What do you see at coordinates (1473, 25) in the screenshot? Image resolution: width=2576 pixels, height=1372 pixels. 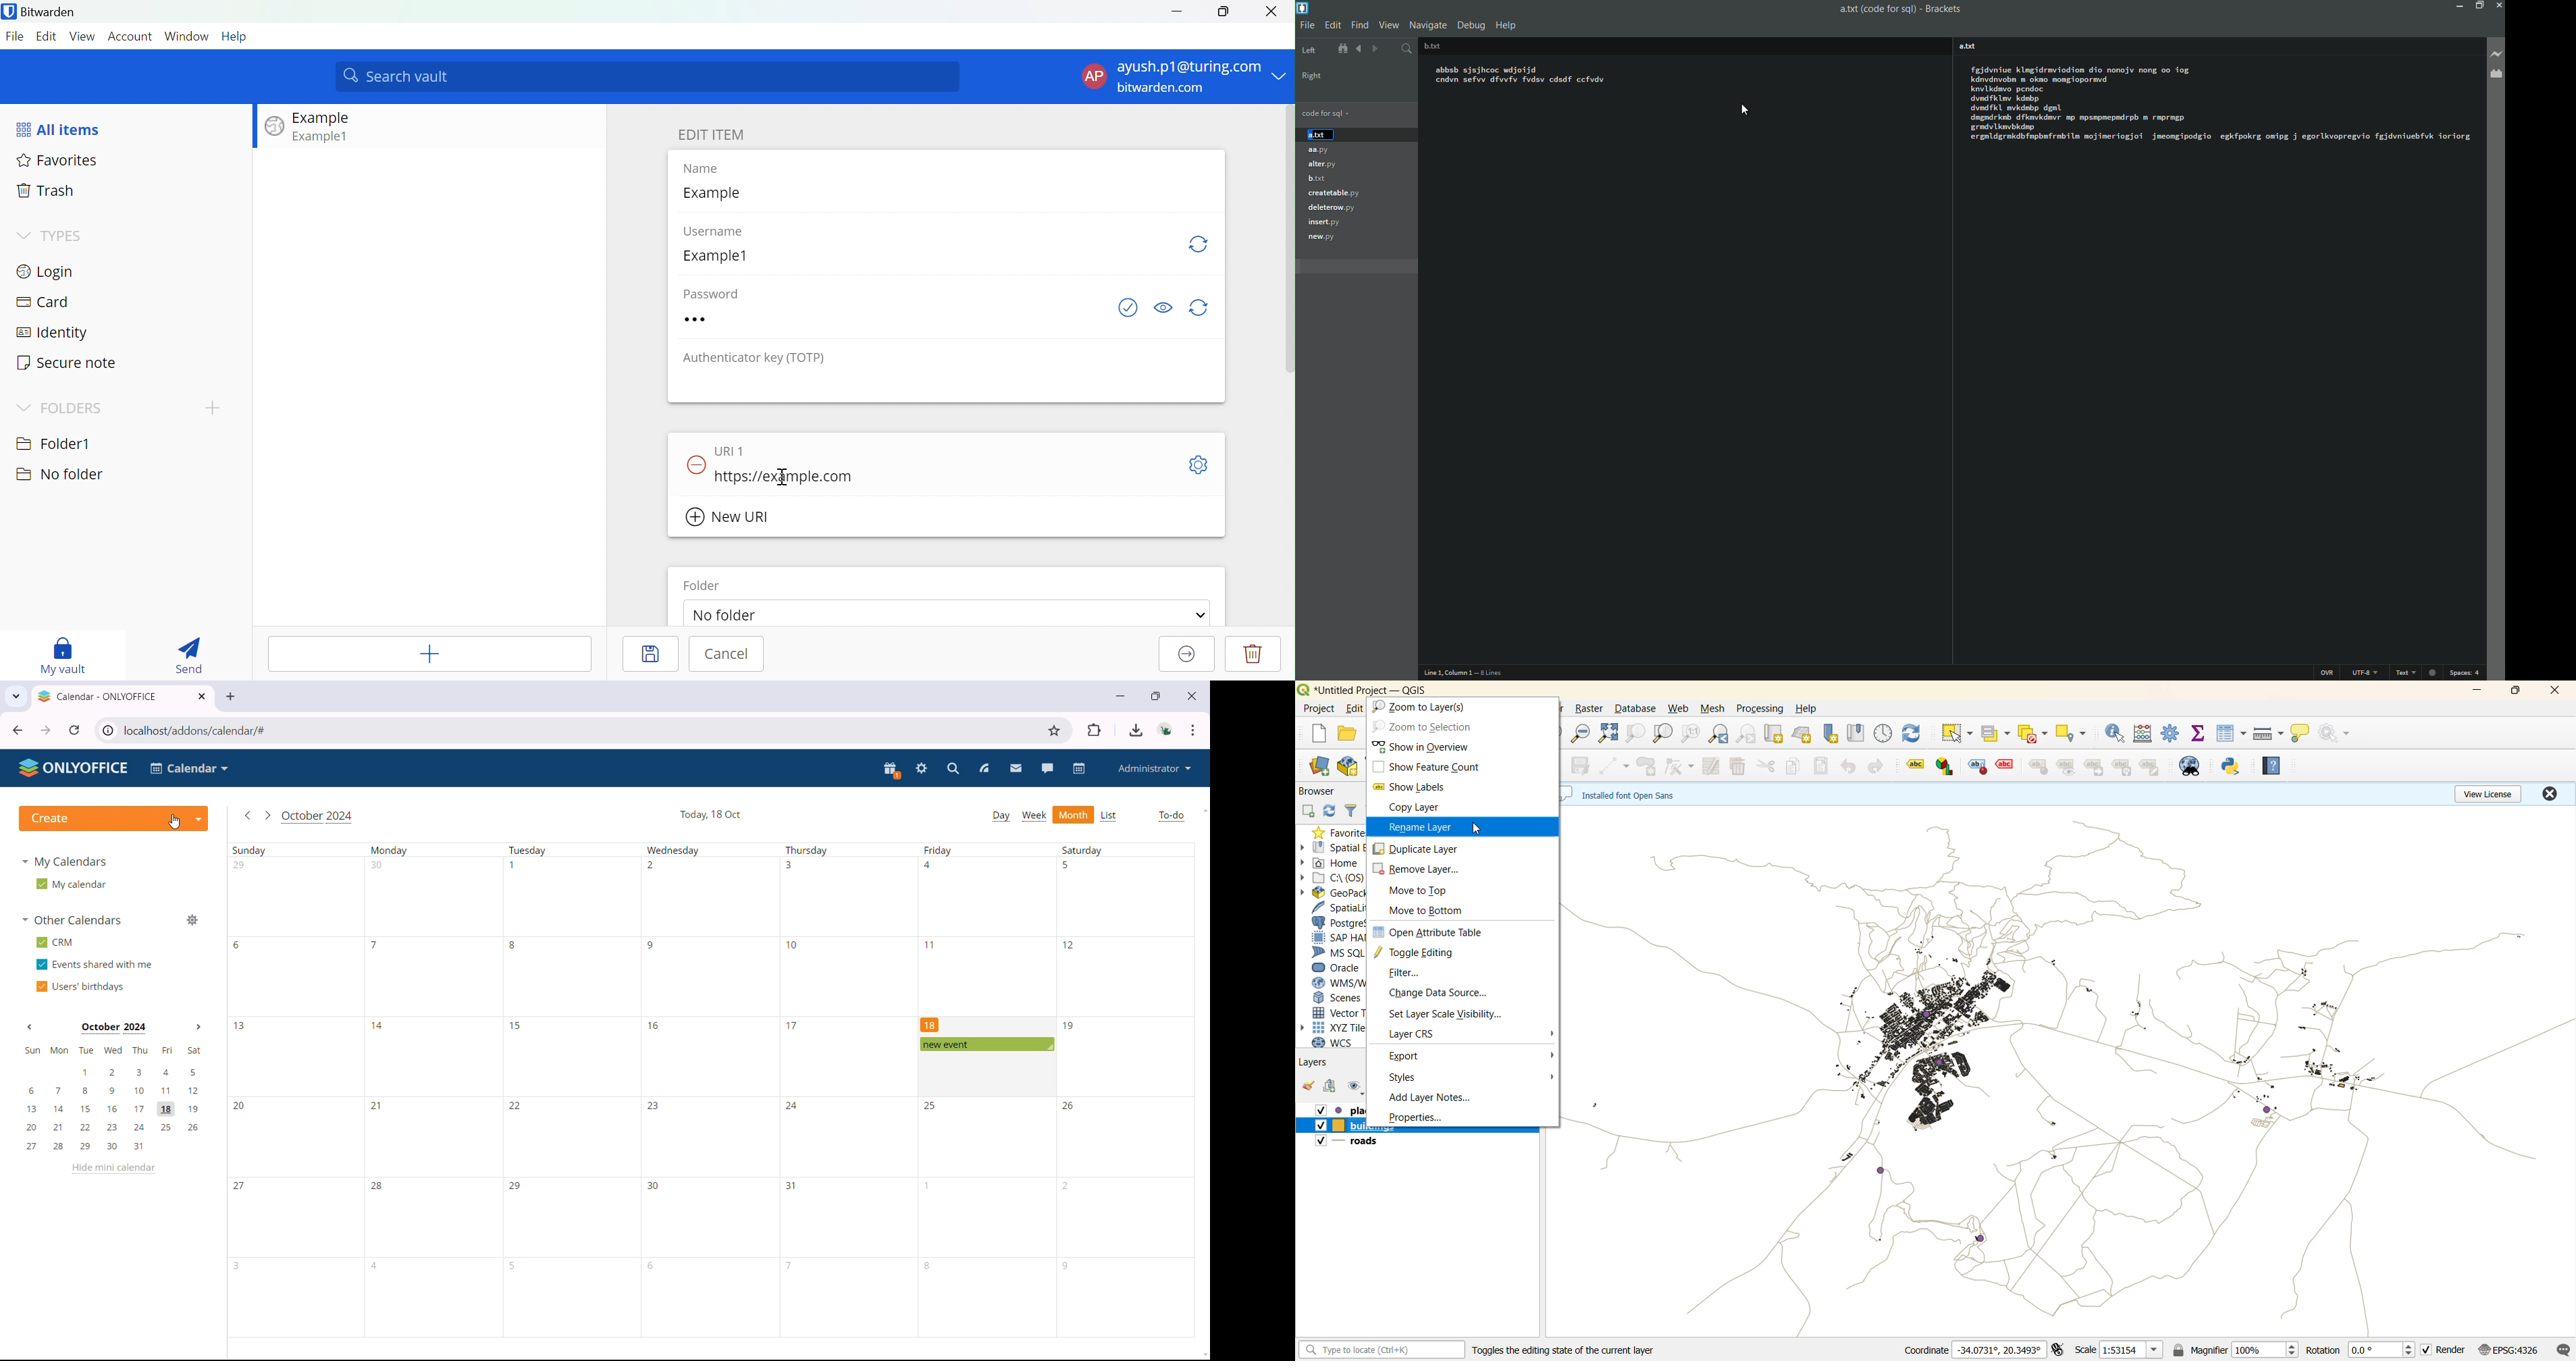 I see `Debug menu` at bounding box center [1473, 25].